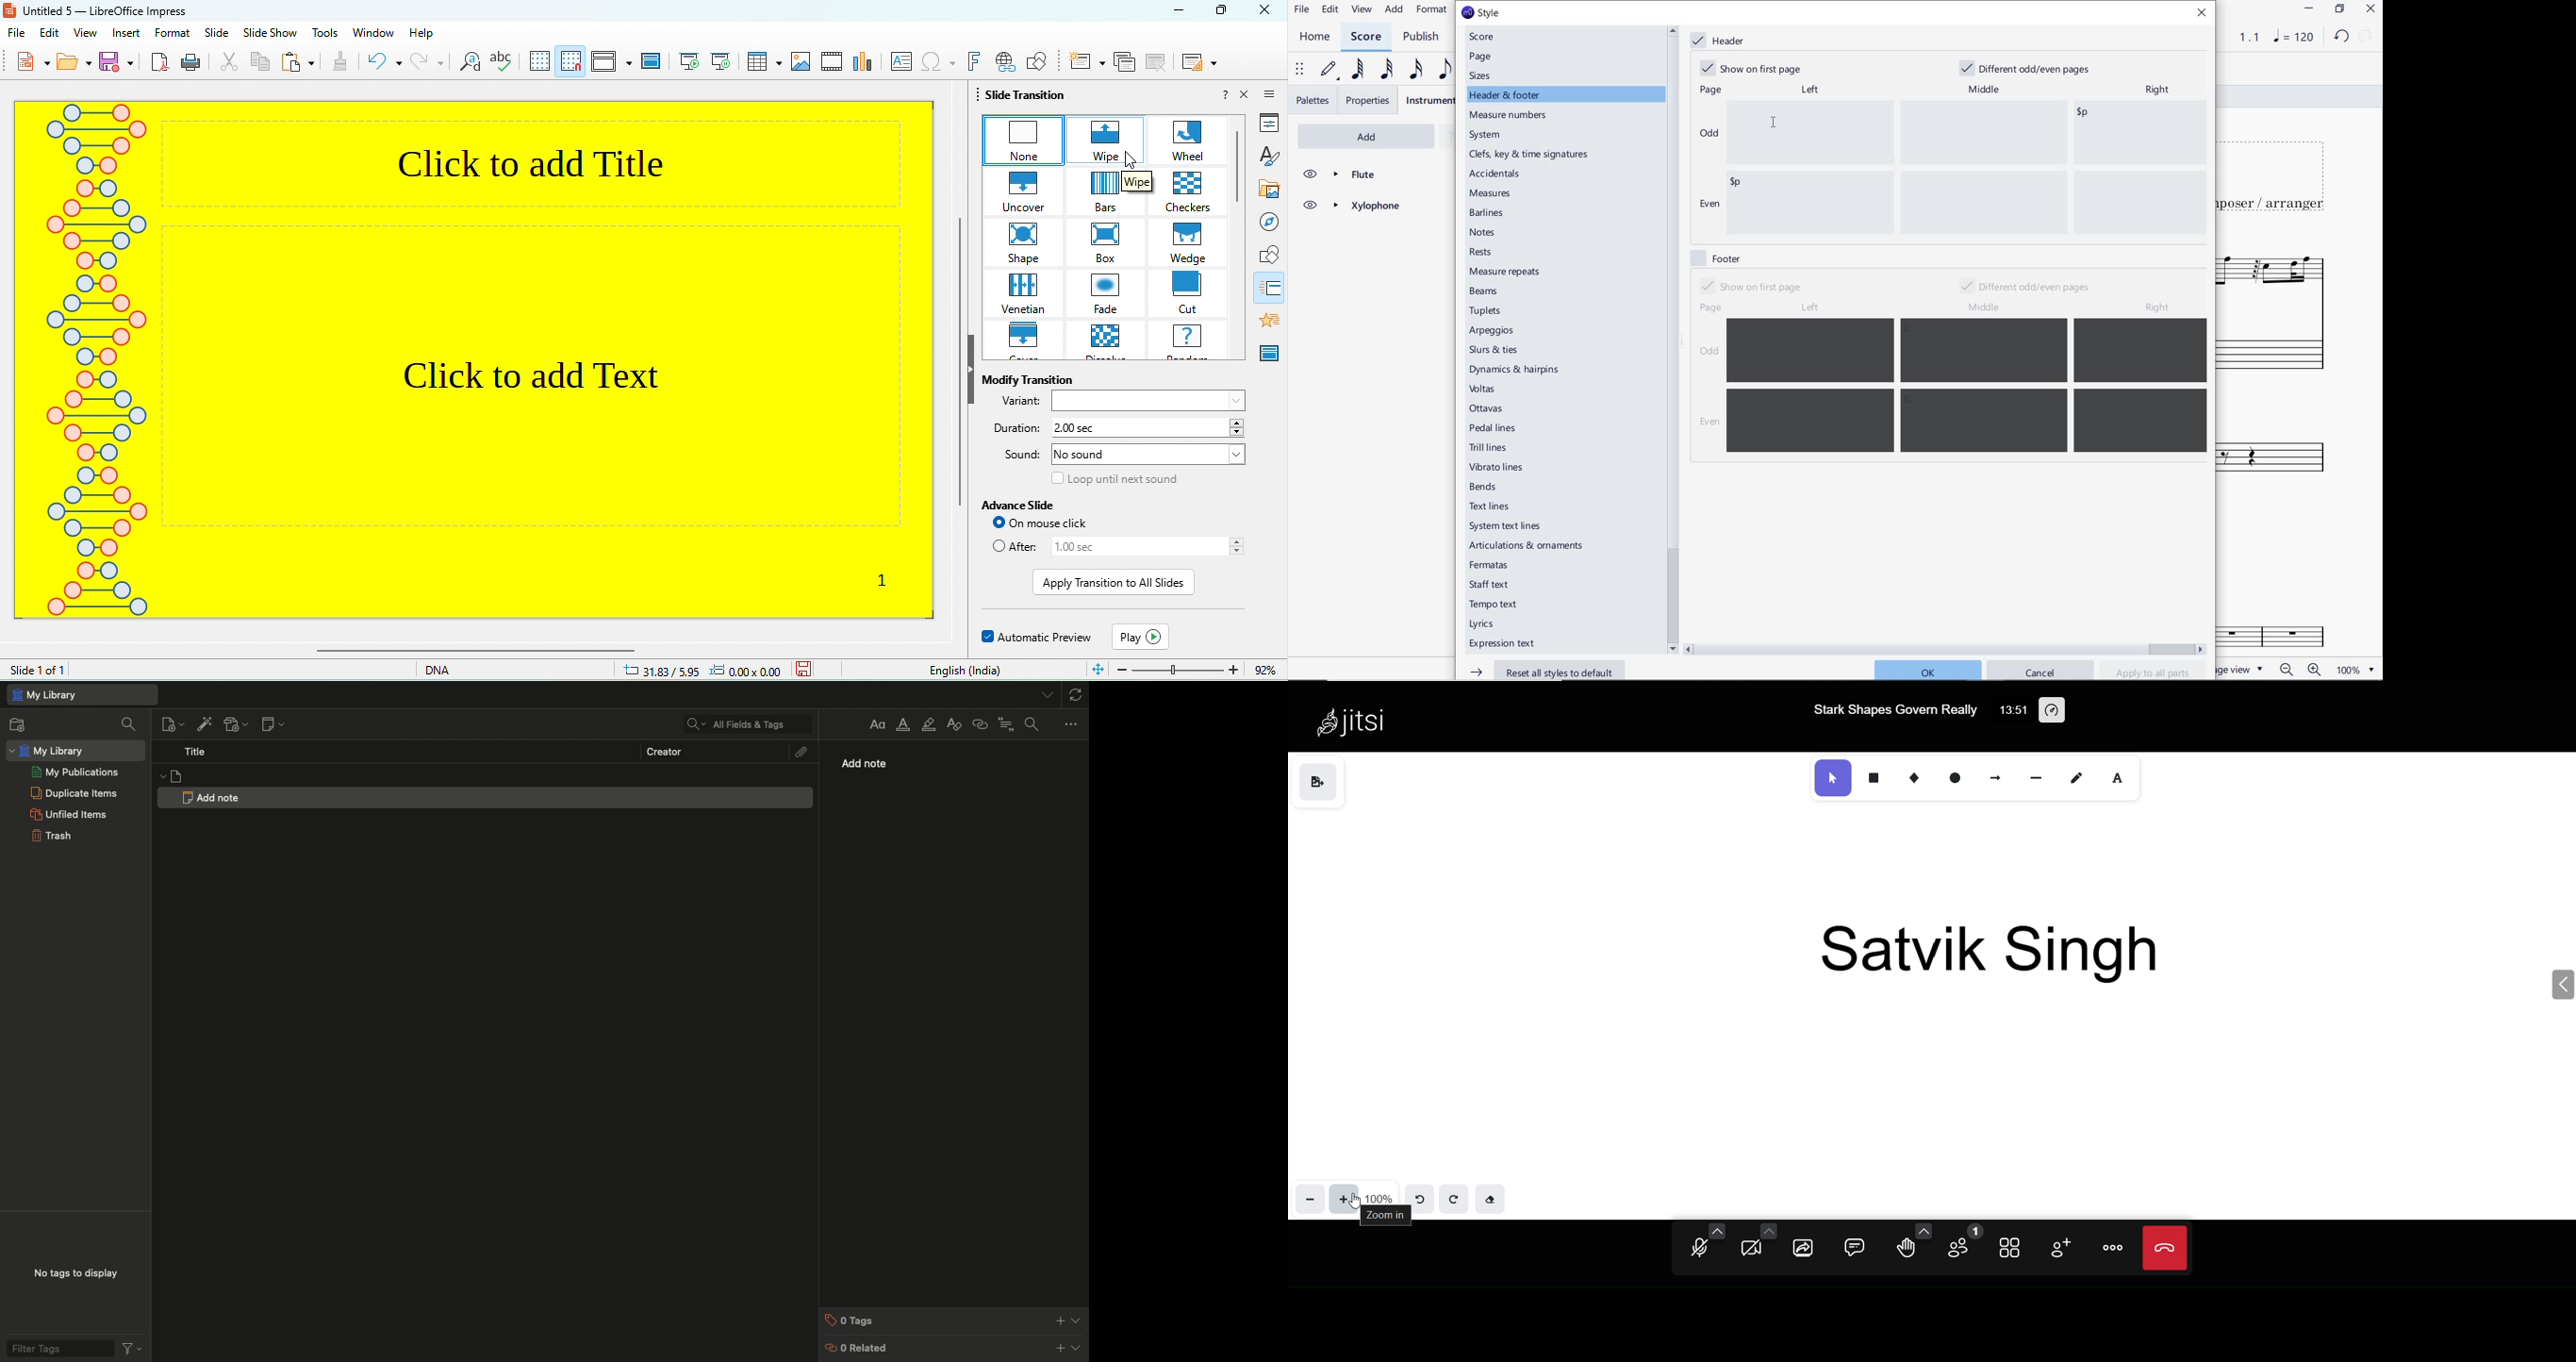  Describe the element at coordinates (1707, 423) in the screenshot. I see `even` at that location.